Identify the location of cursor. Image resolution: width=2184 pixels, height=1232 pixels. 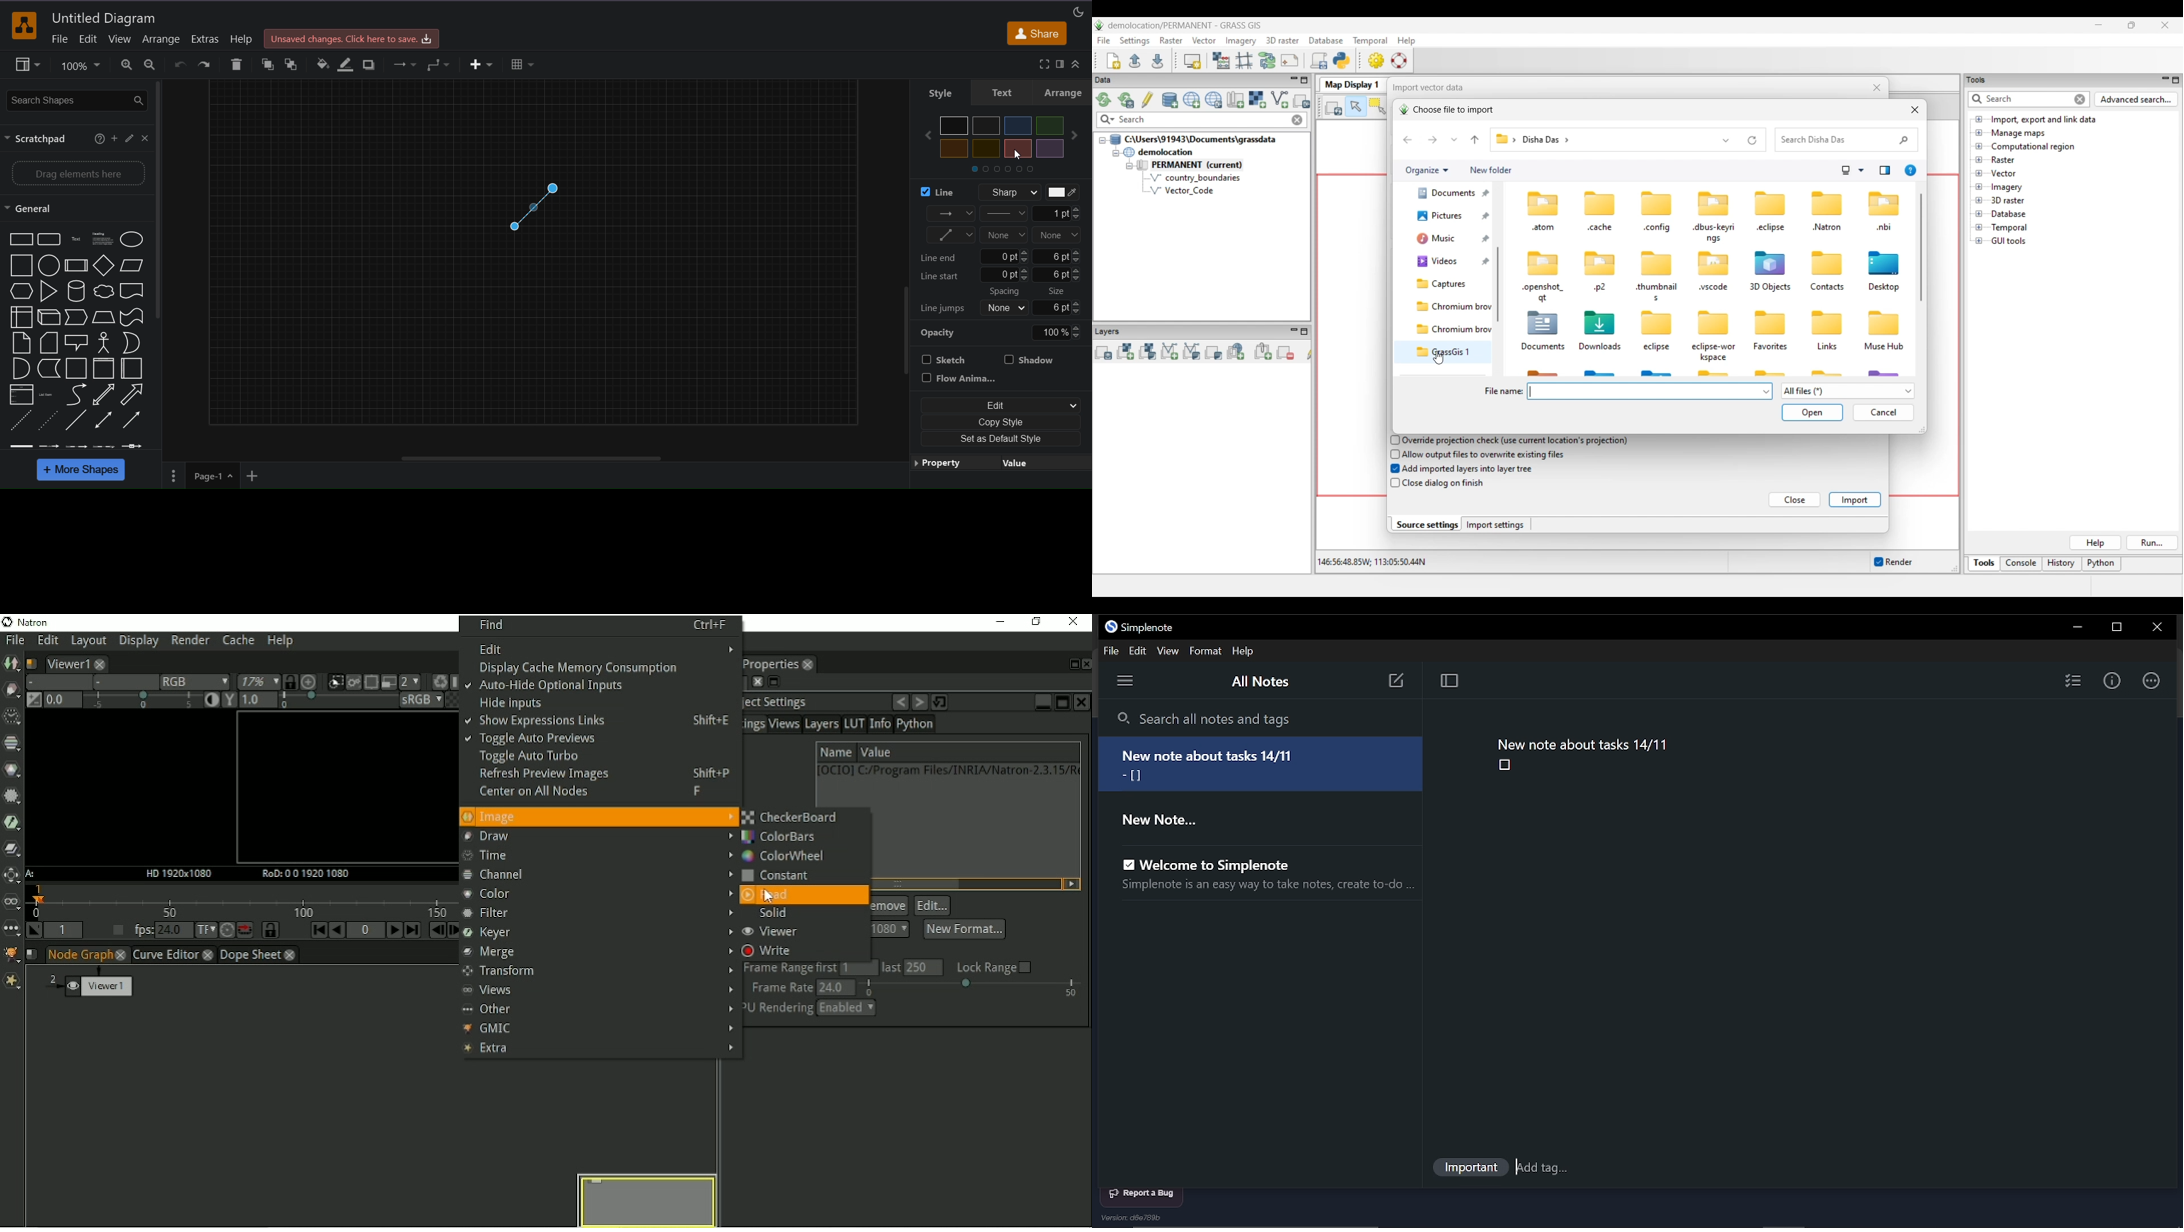
(1520, 1166).